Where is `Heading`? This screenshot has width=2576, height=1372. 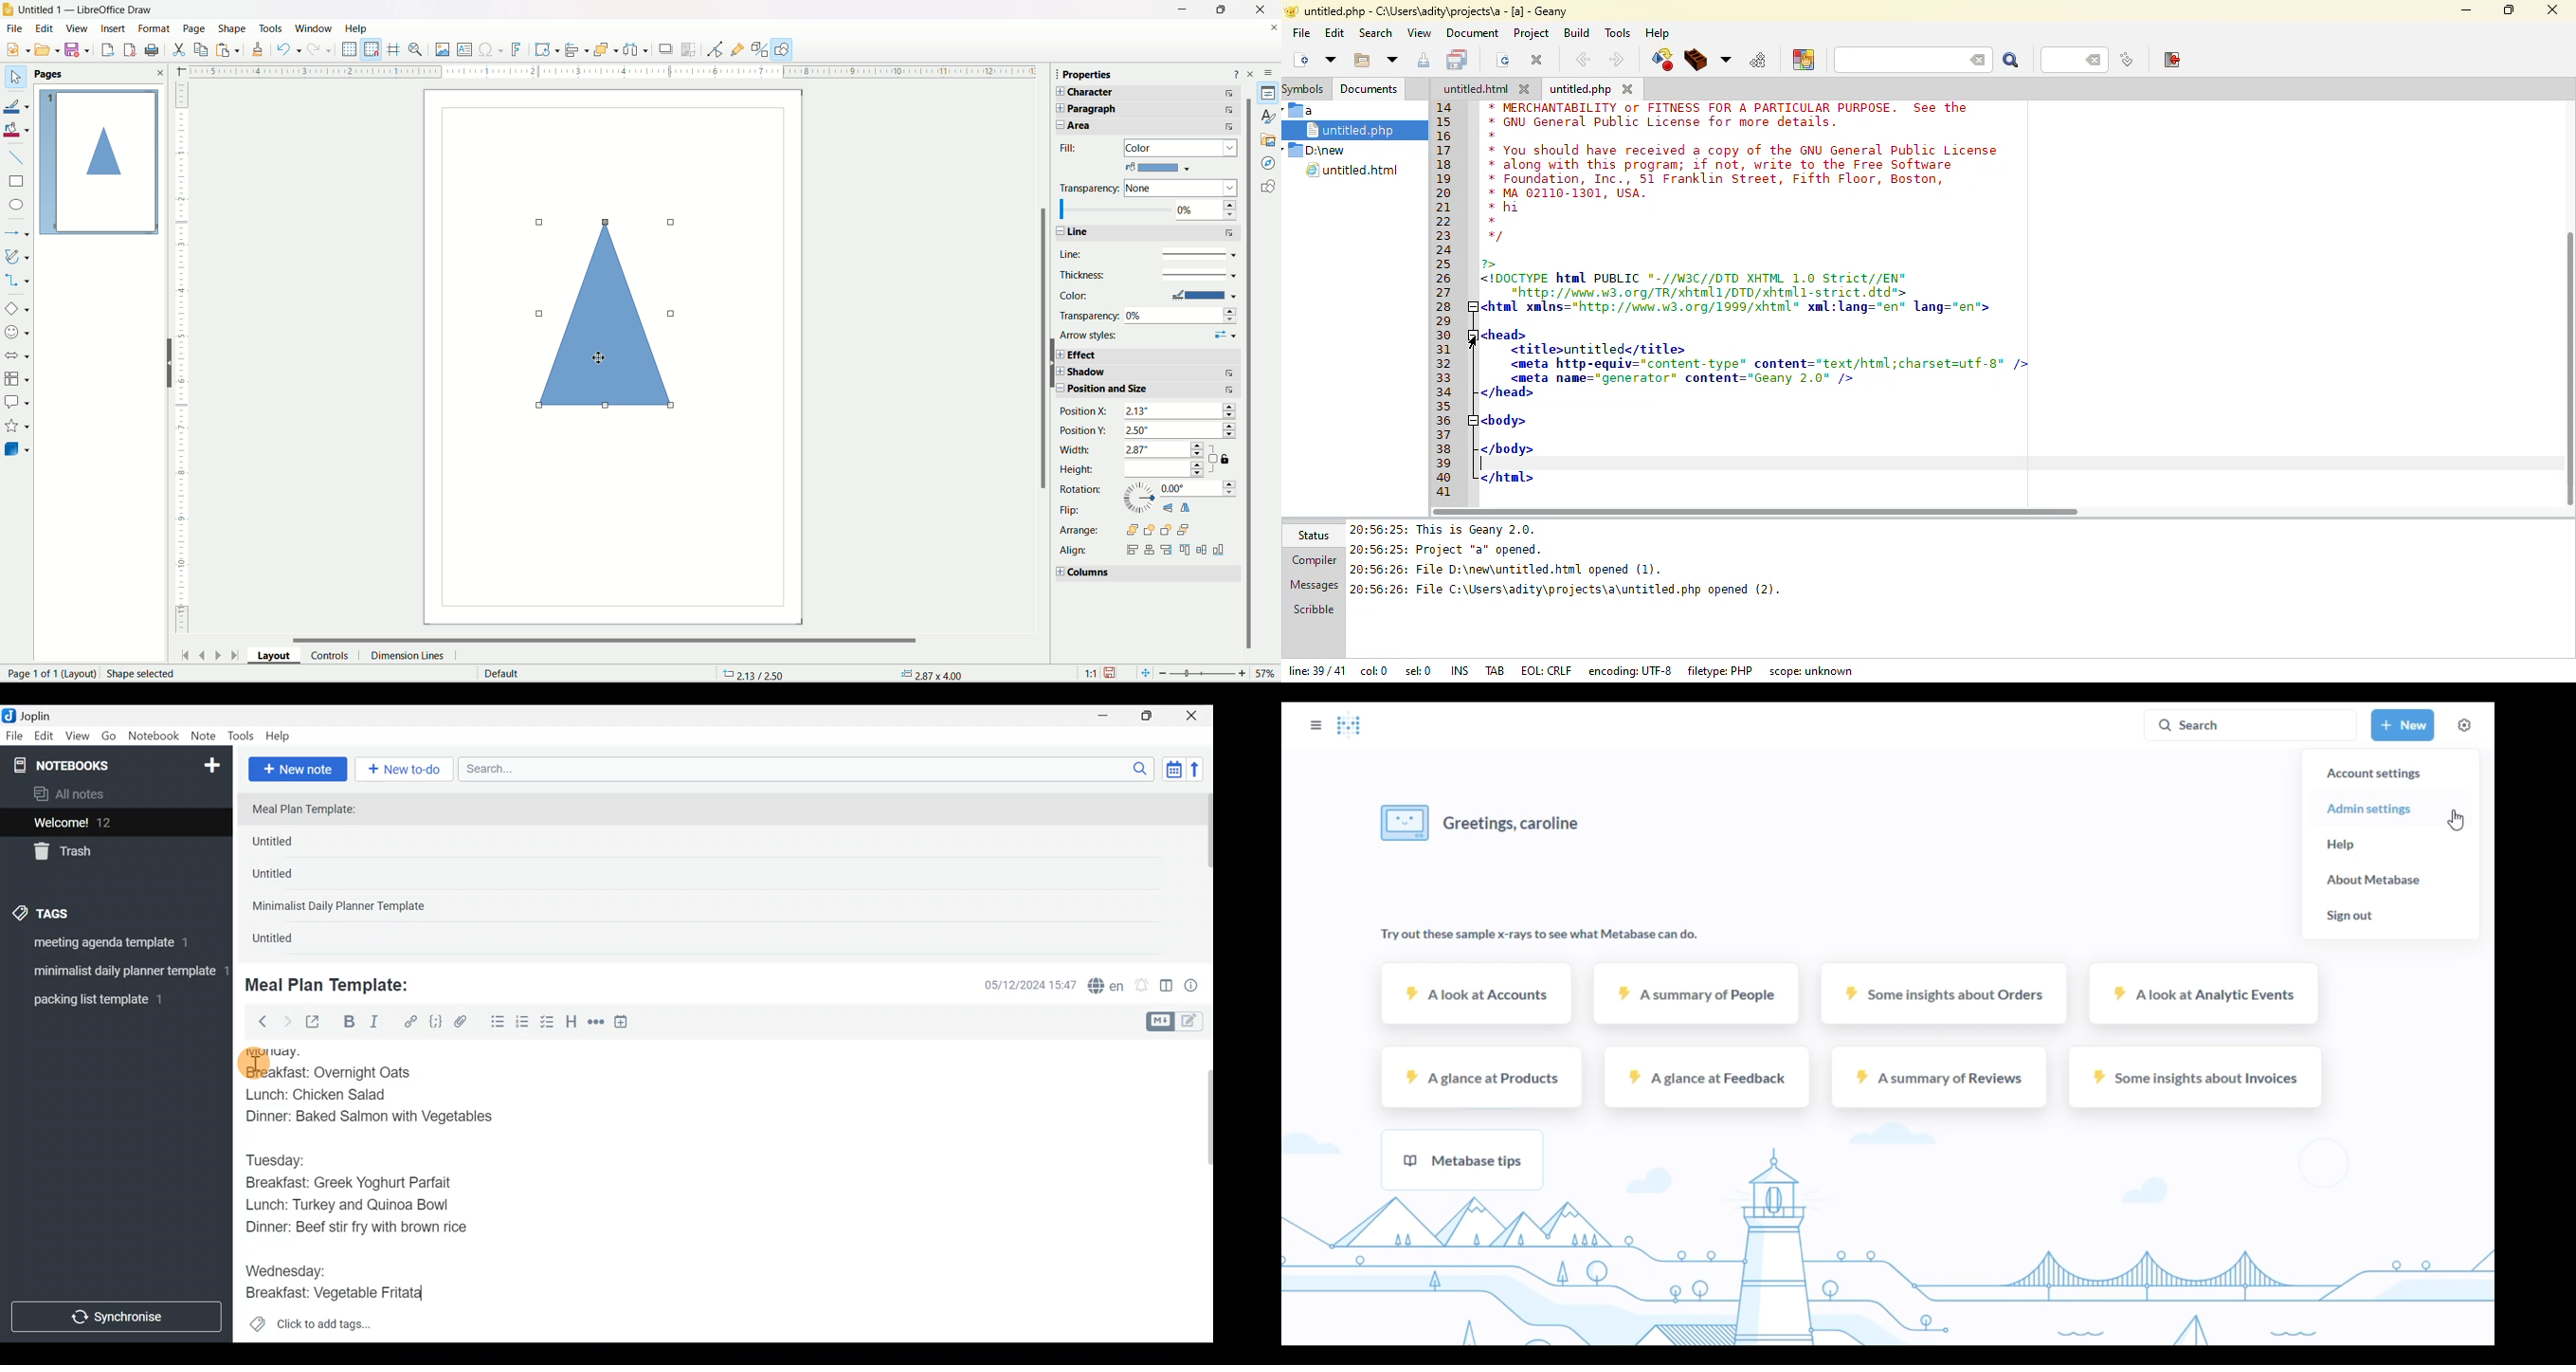
Heading is located at coordinates (572, 1024).